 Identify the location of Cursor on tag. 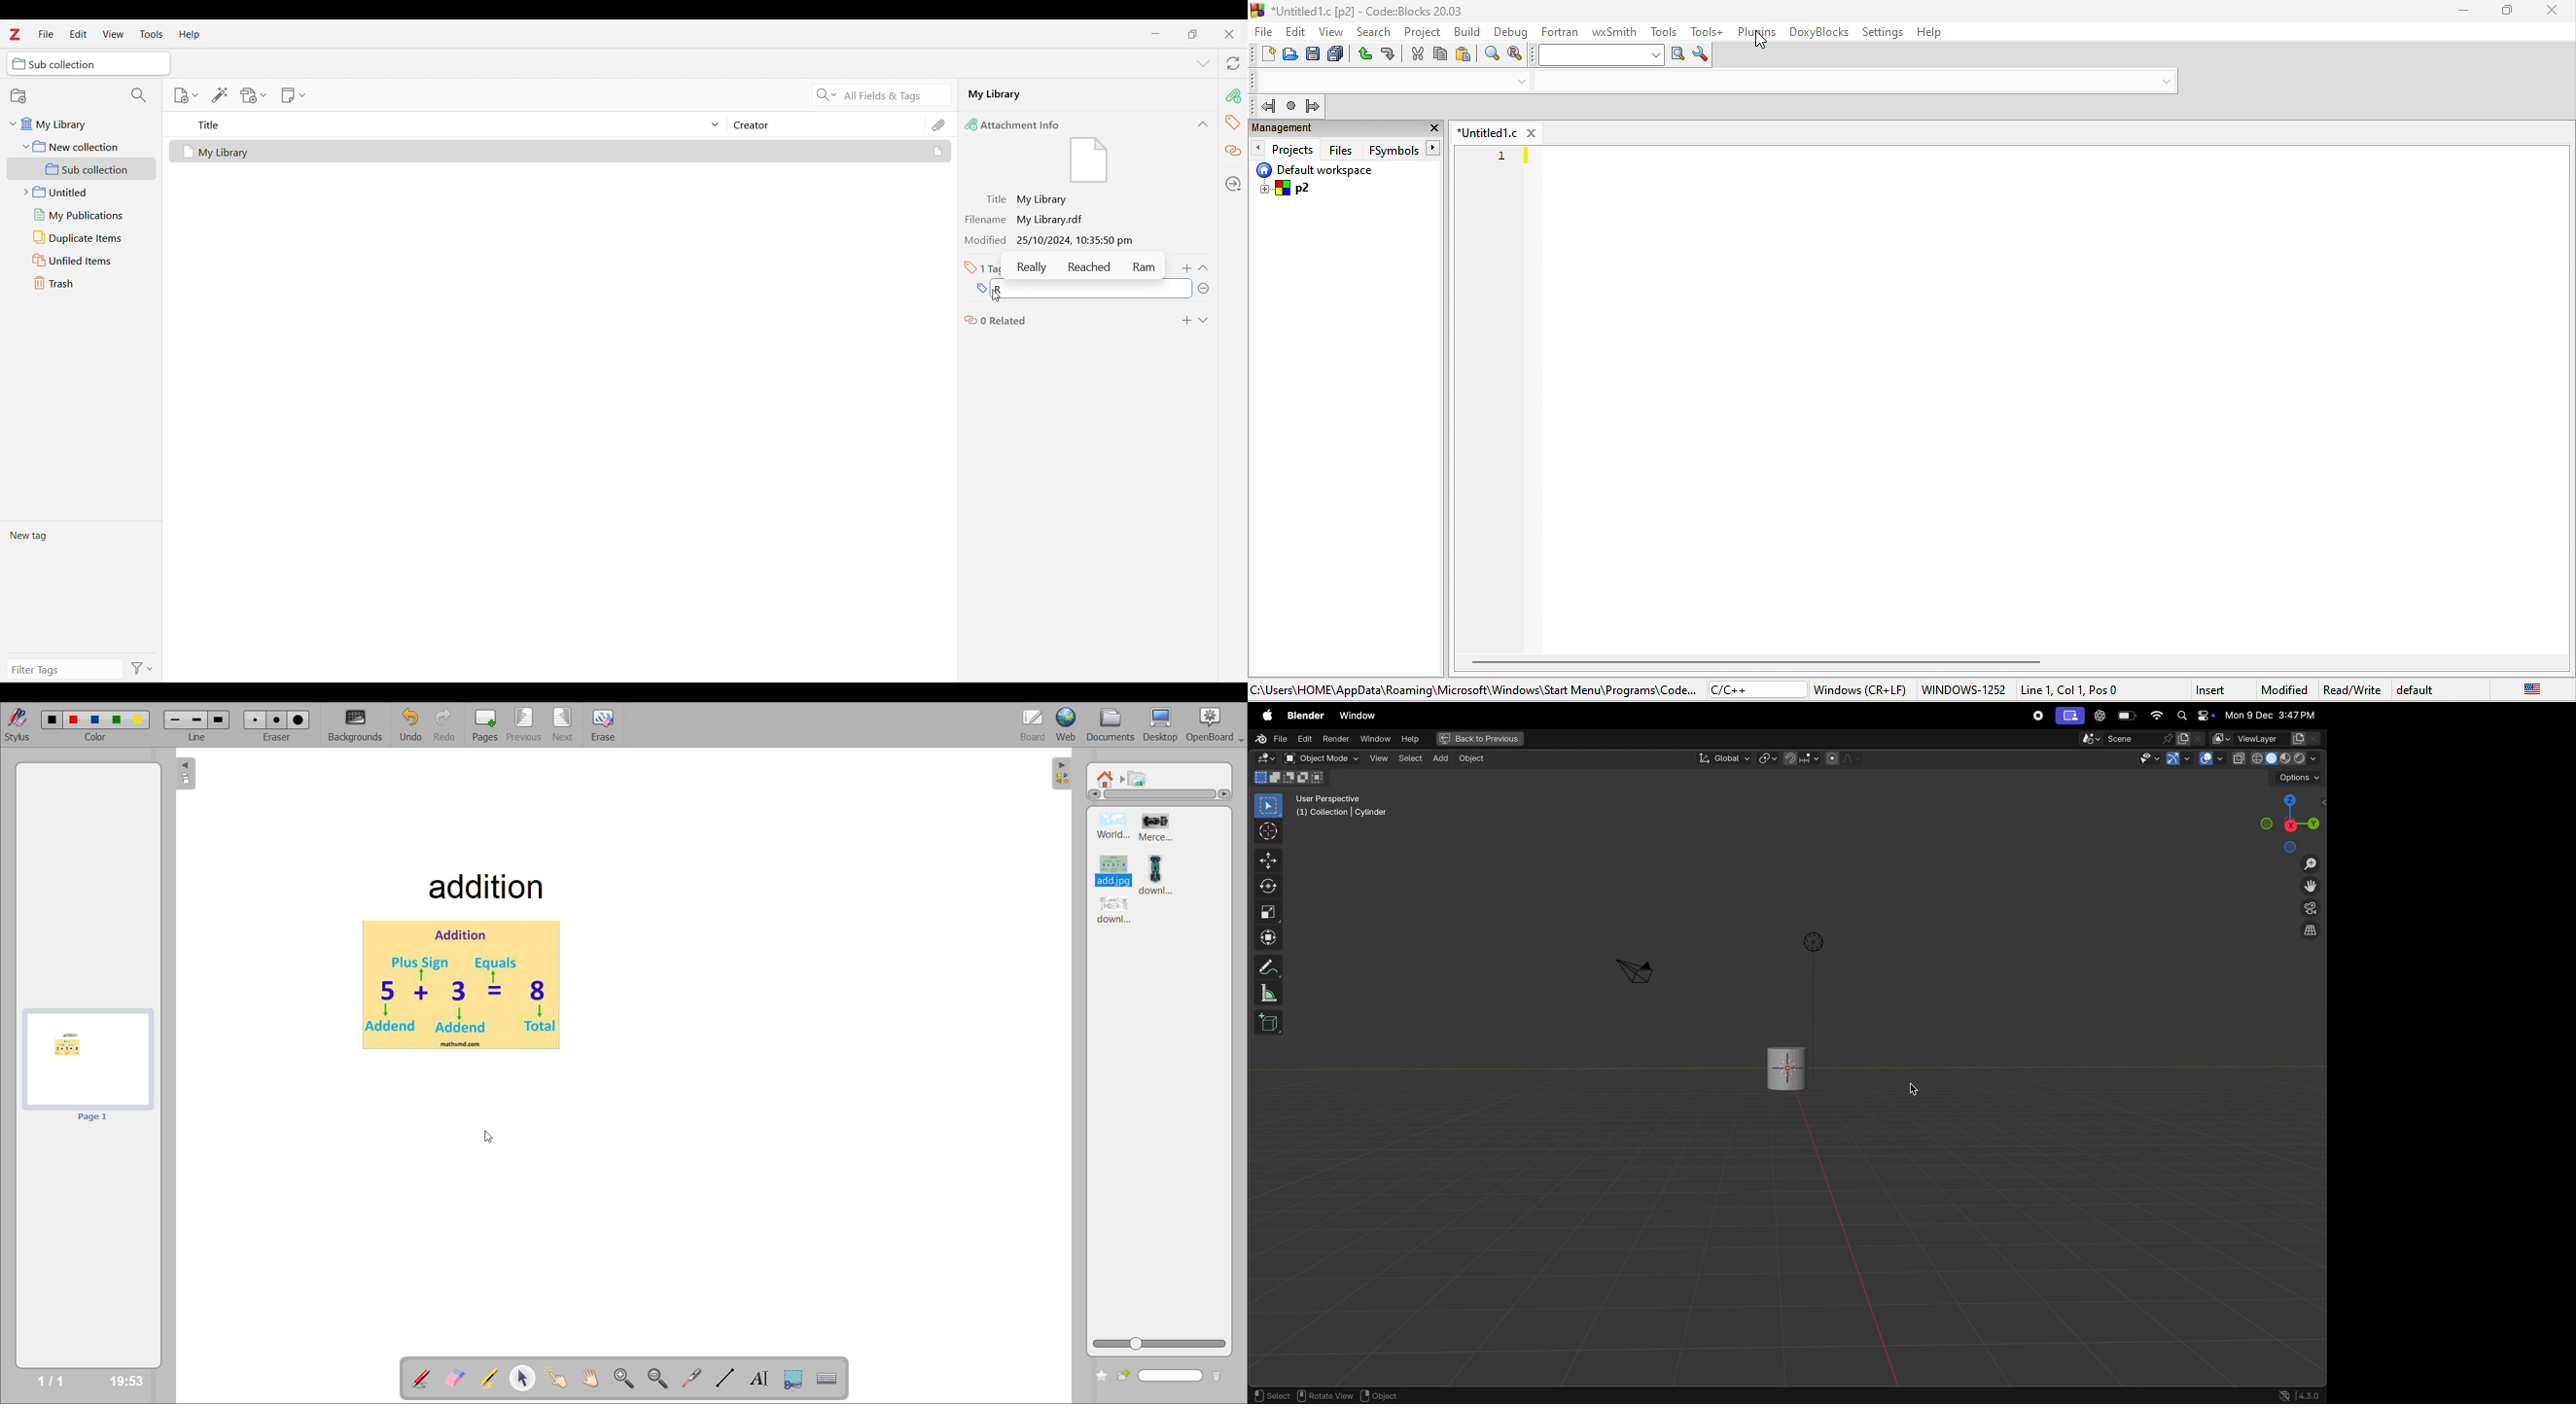
(996, 296).